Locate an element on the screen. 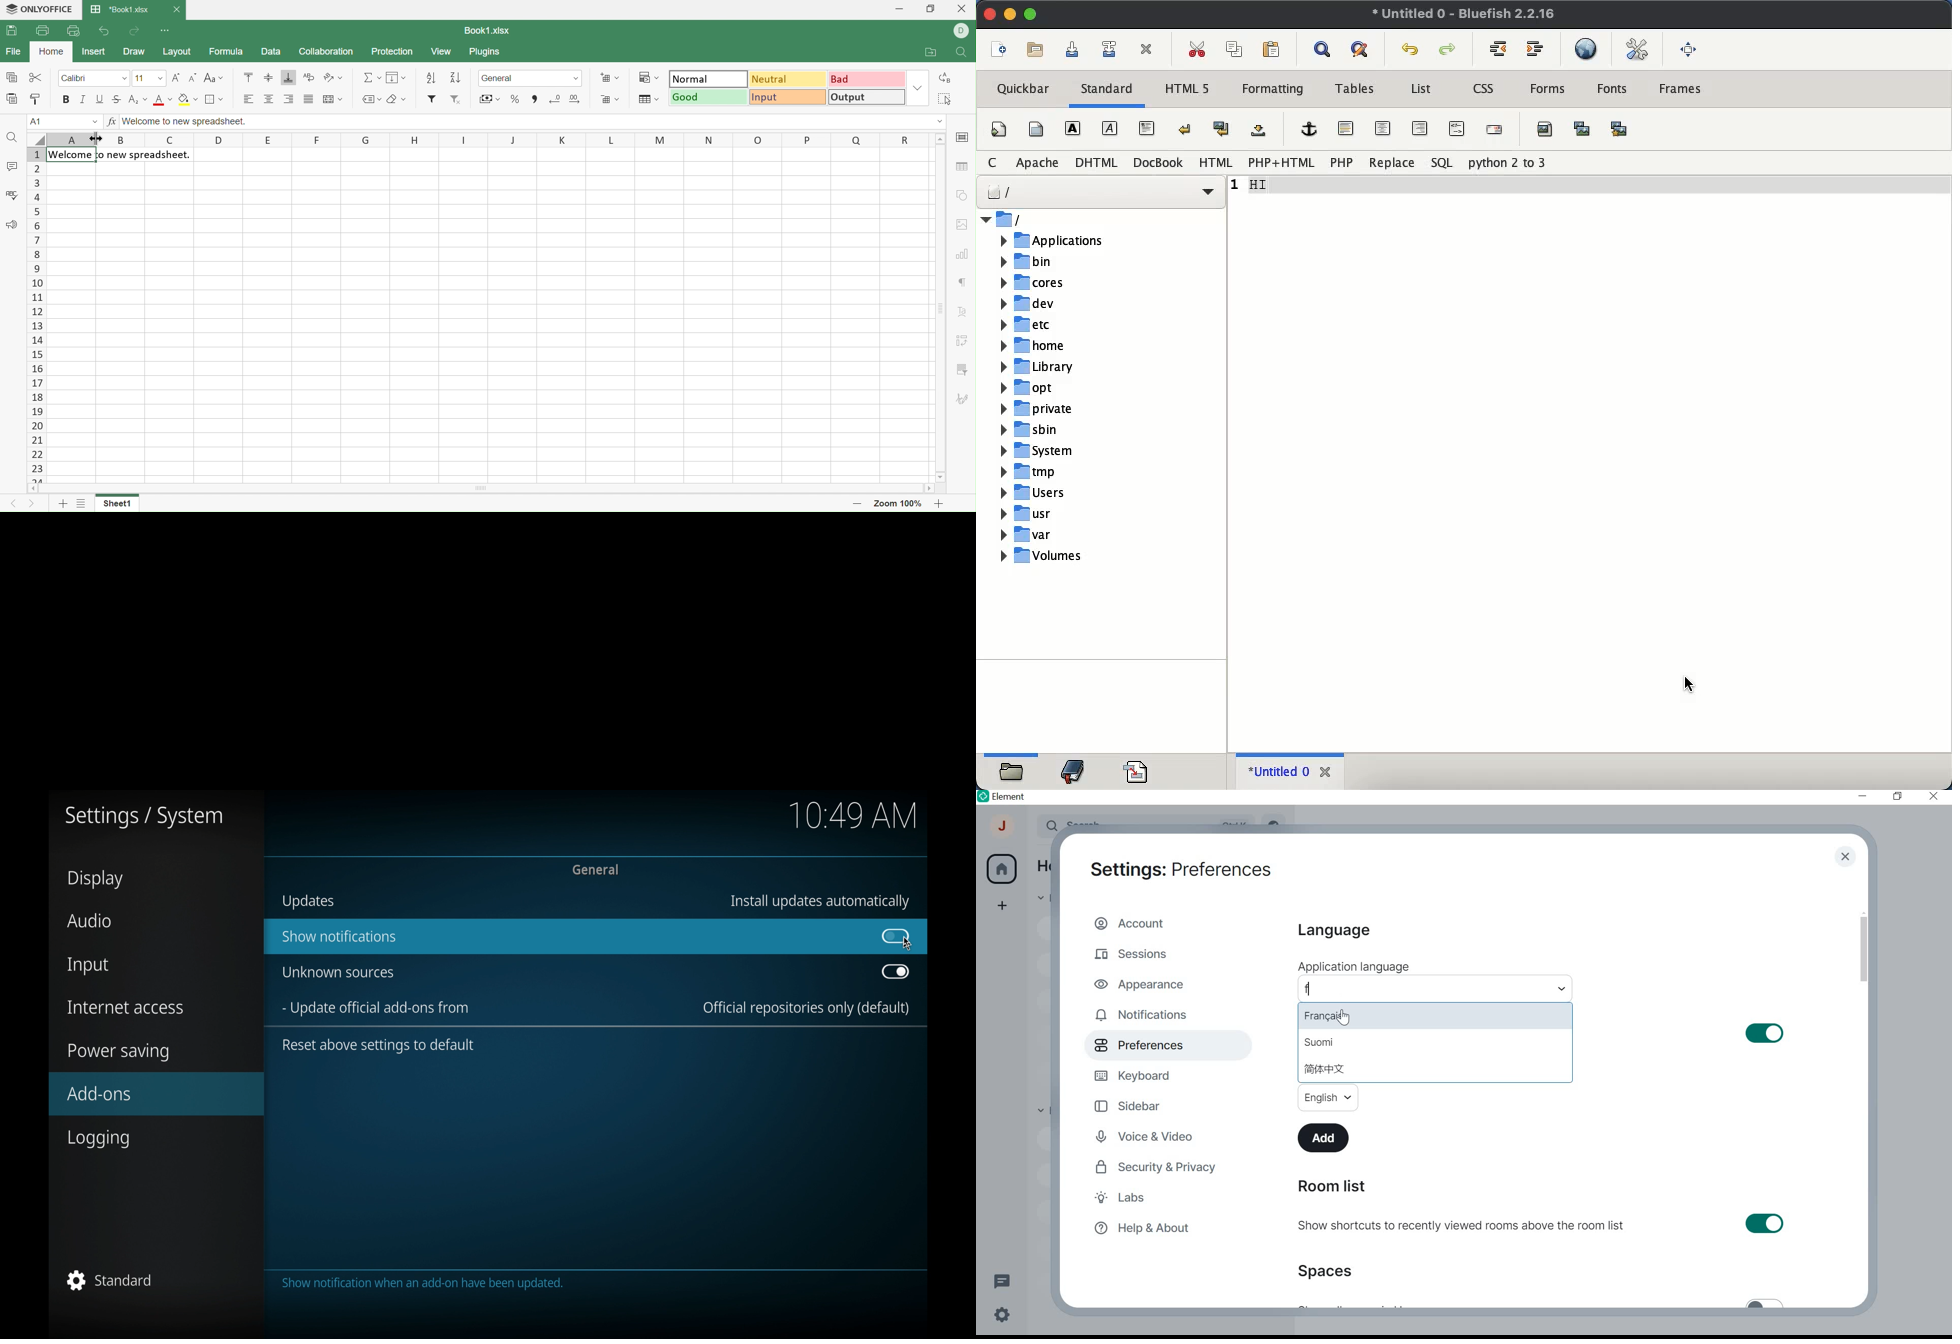  table settings is located at coordinates (961, 166).